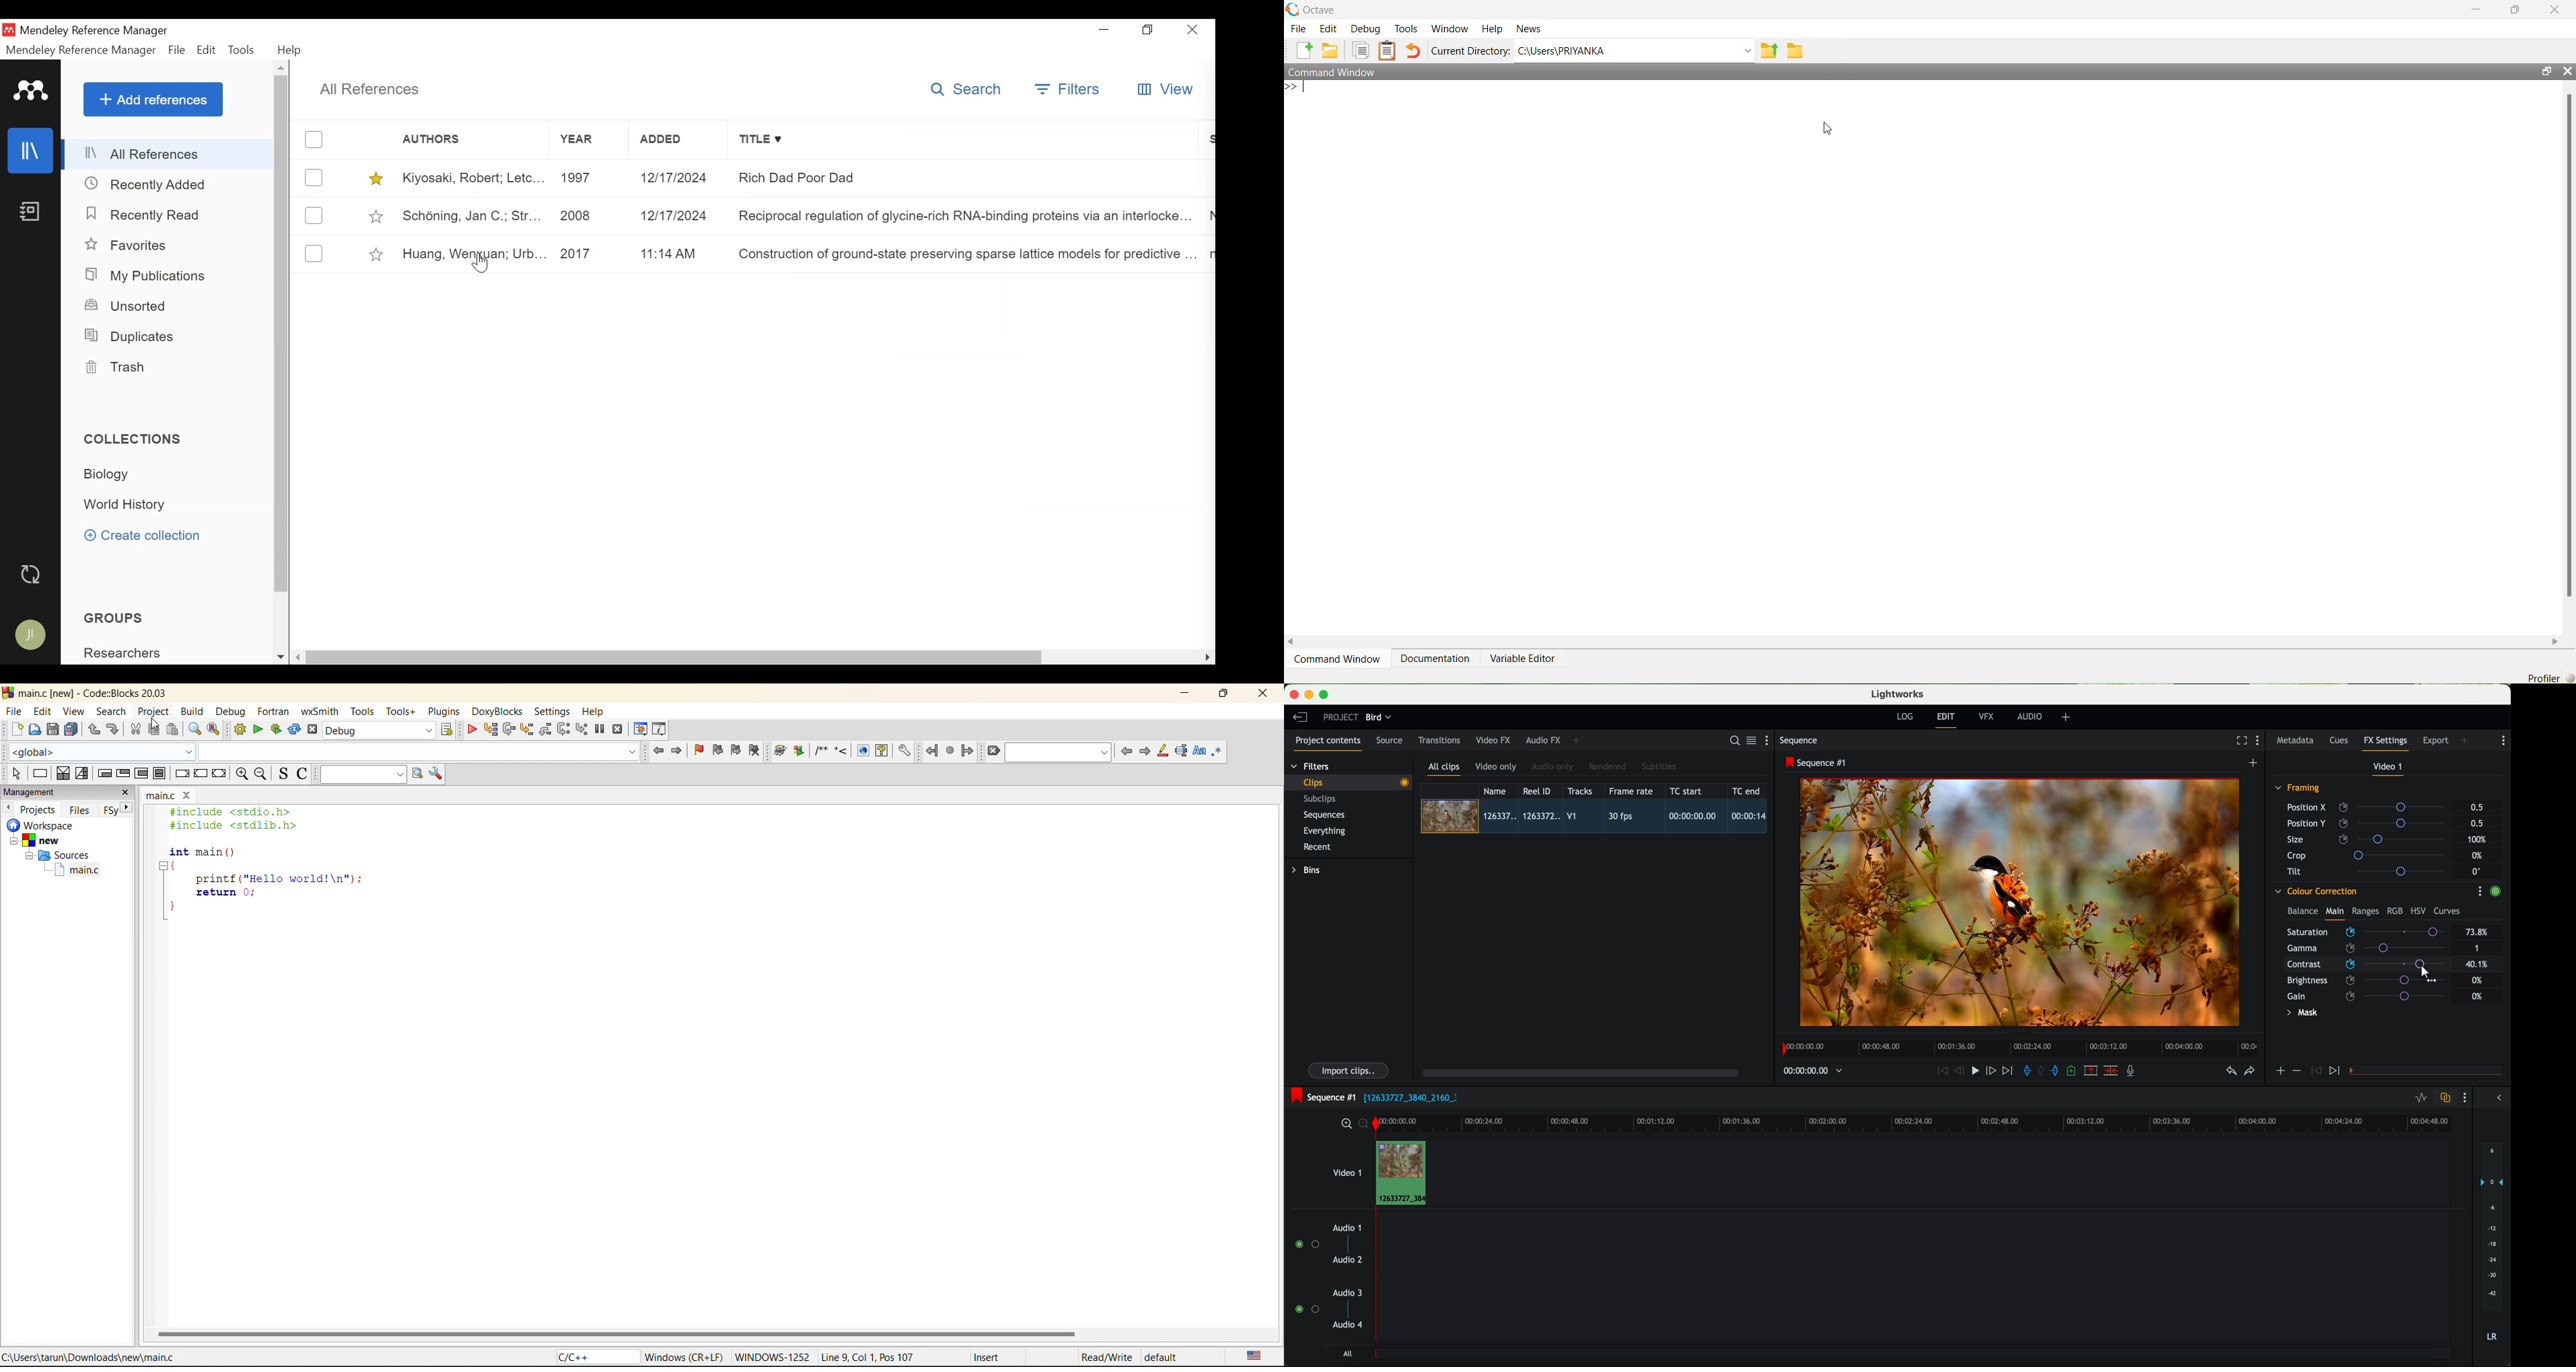 This screenshot has width=2576, height=1372. What do you see at coordinates (962, 140) in the screenshot?
I see `Title` at bounding box center [962, 140].